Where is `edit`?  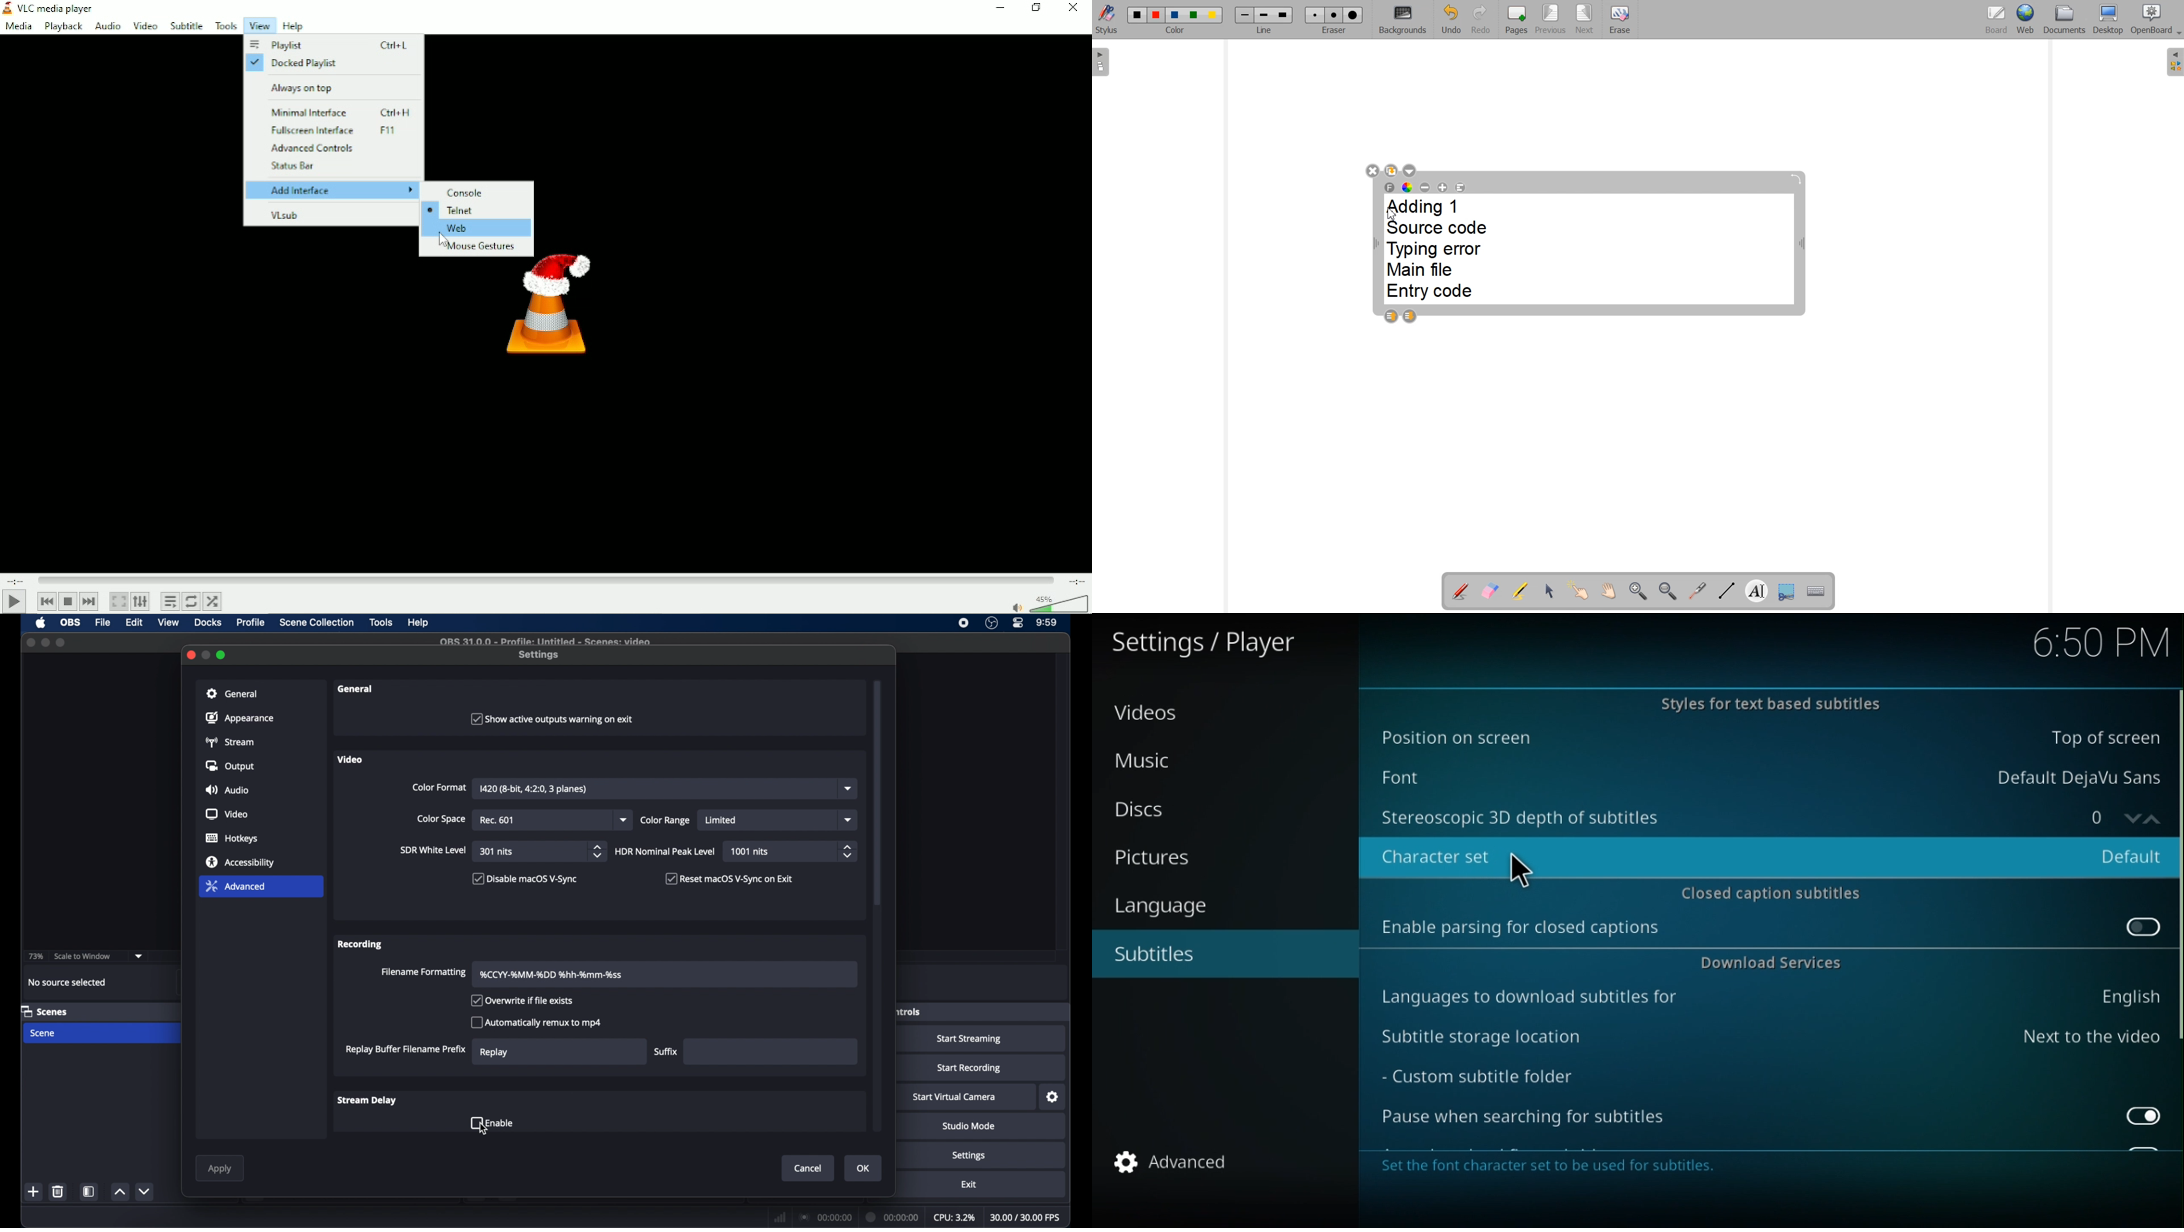 edit is located at coordinates (134, 623).